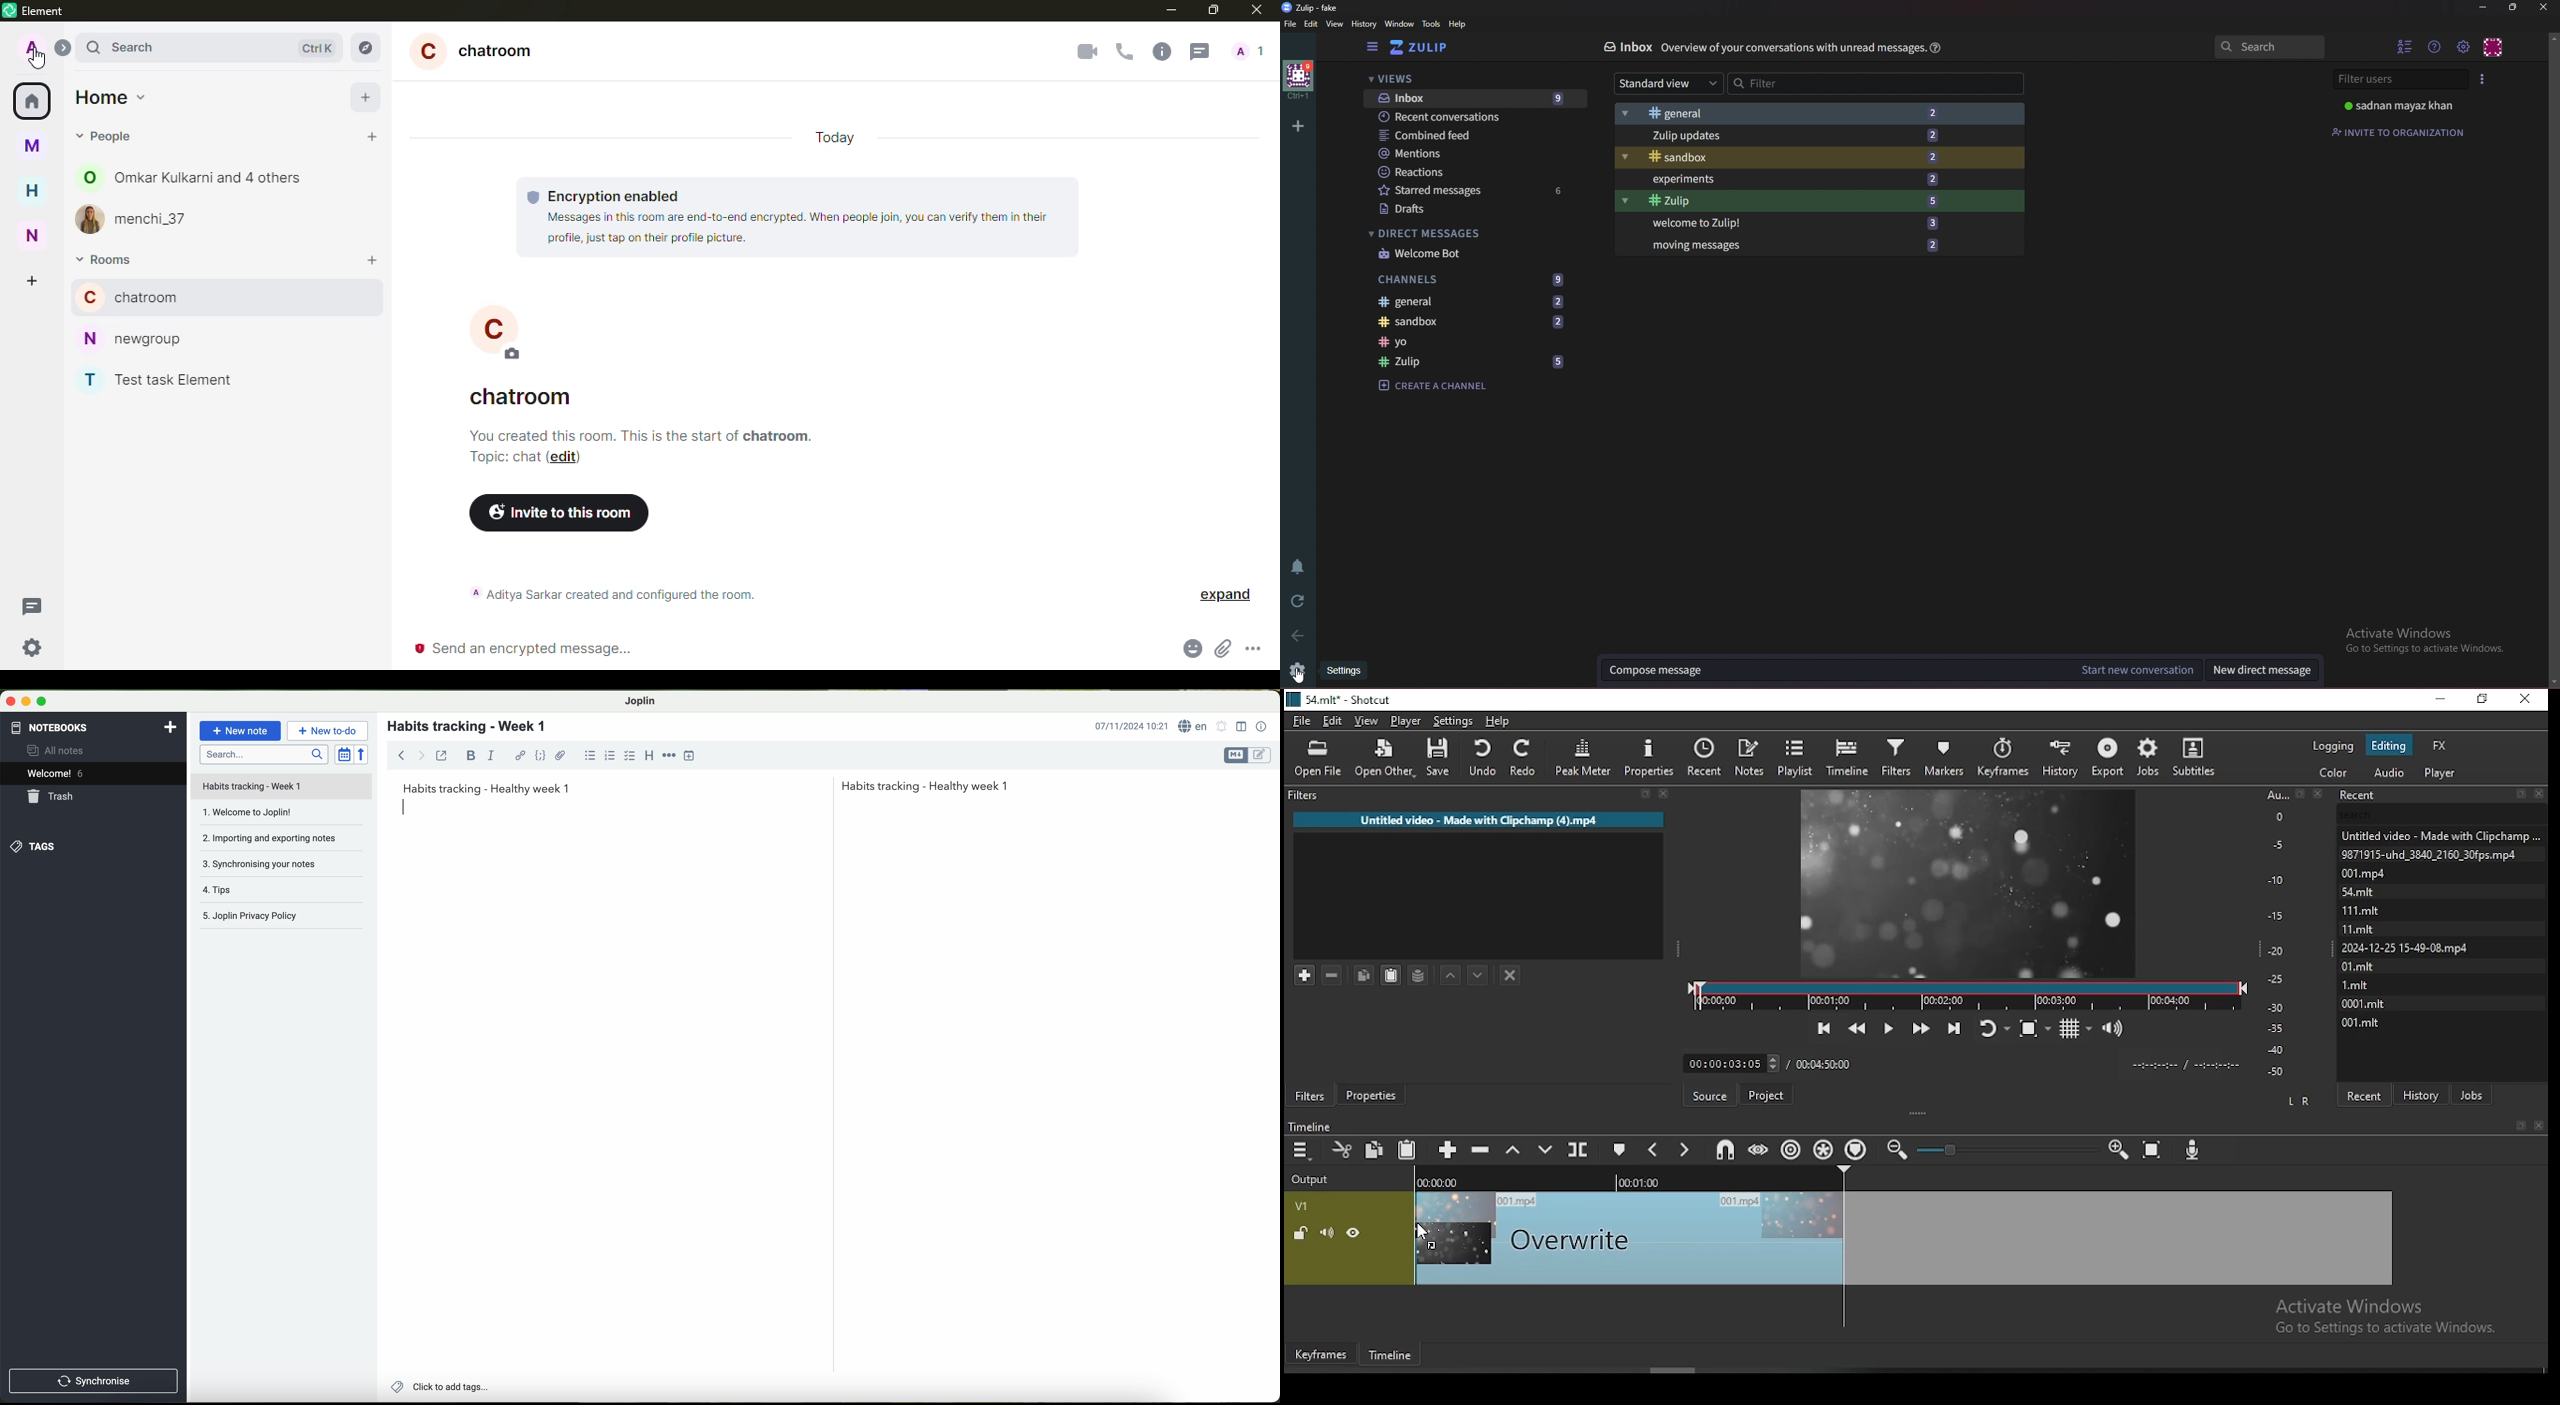 The width and height of the screenshot is (2576, 1428). Describe the element at coordinates (1228, 597) in the screenshot. I see `expand` at that location.